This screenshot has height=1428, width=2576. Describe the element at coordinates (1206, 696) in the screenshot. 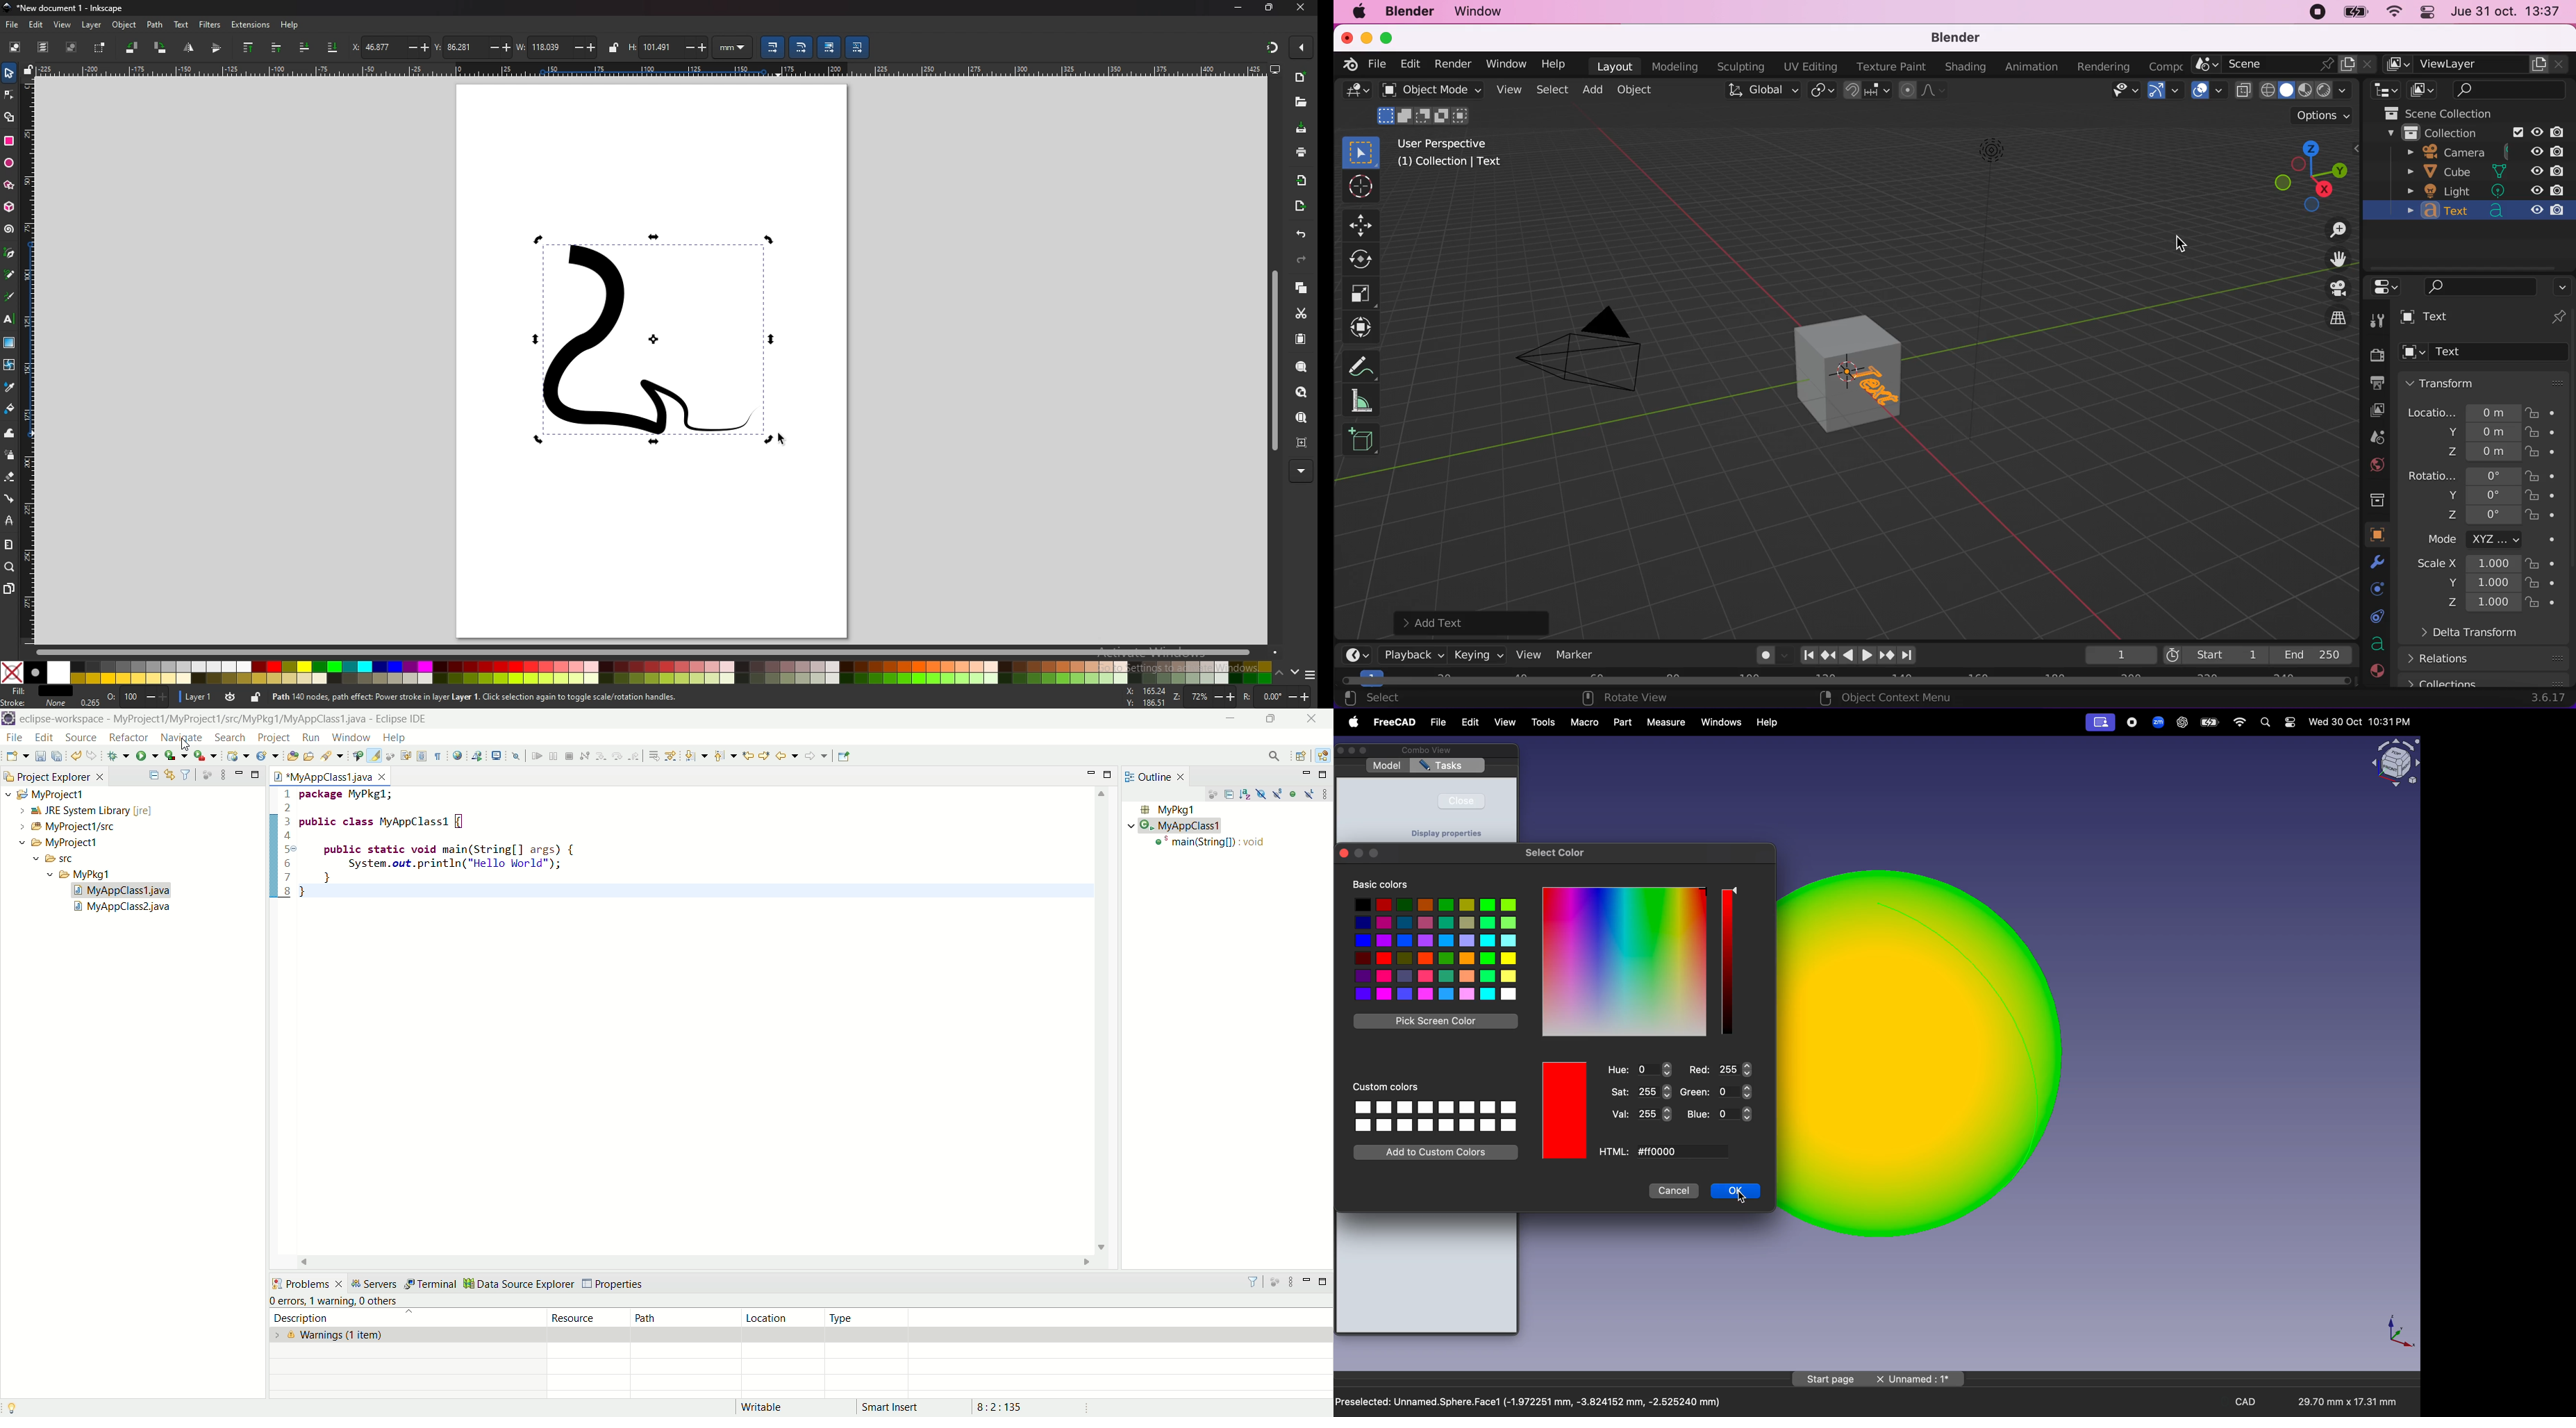

I see `ZOOM` at that location.